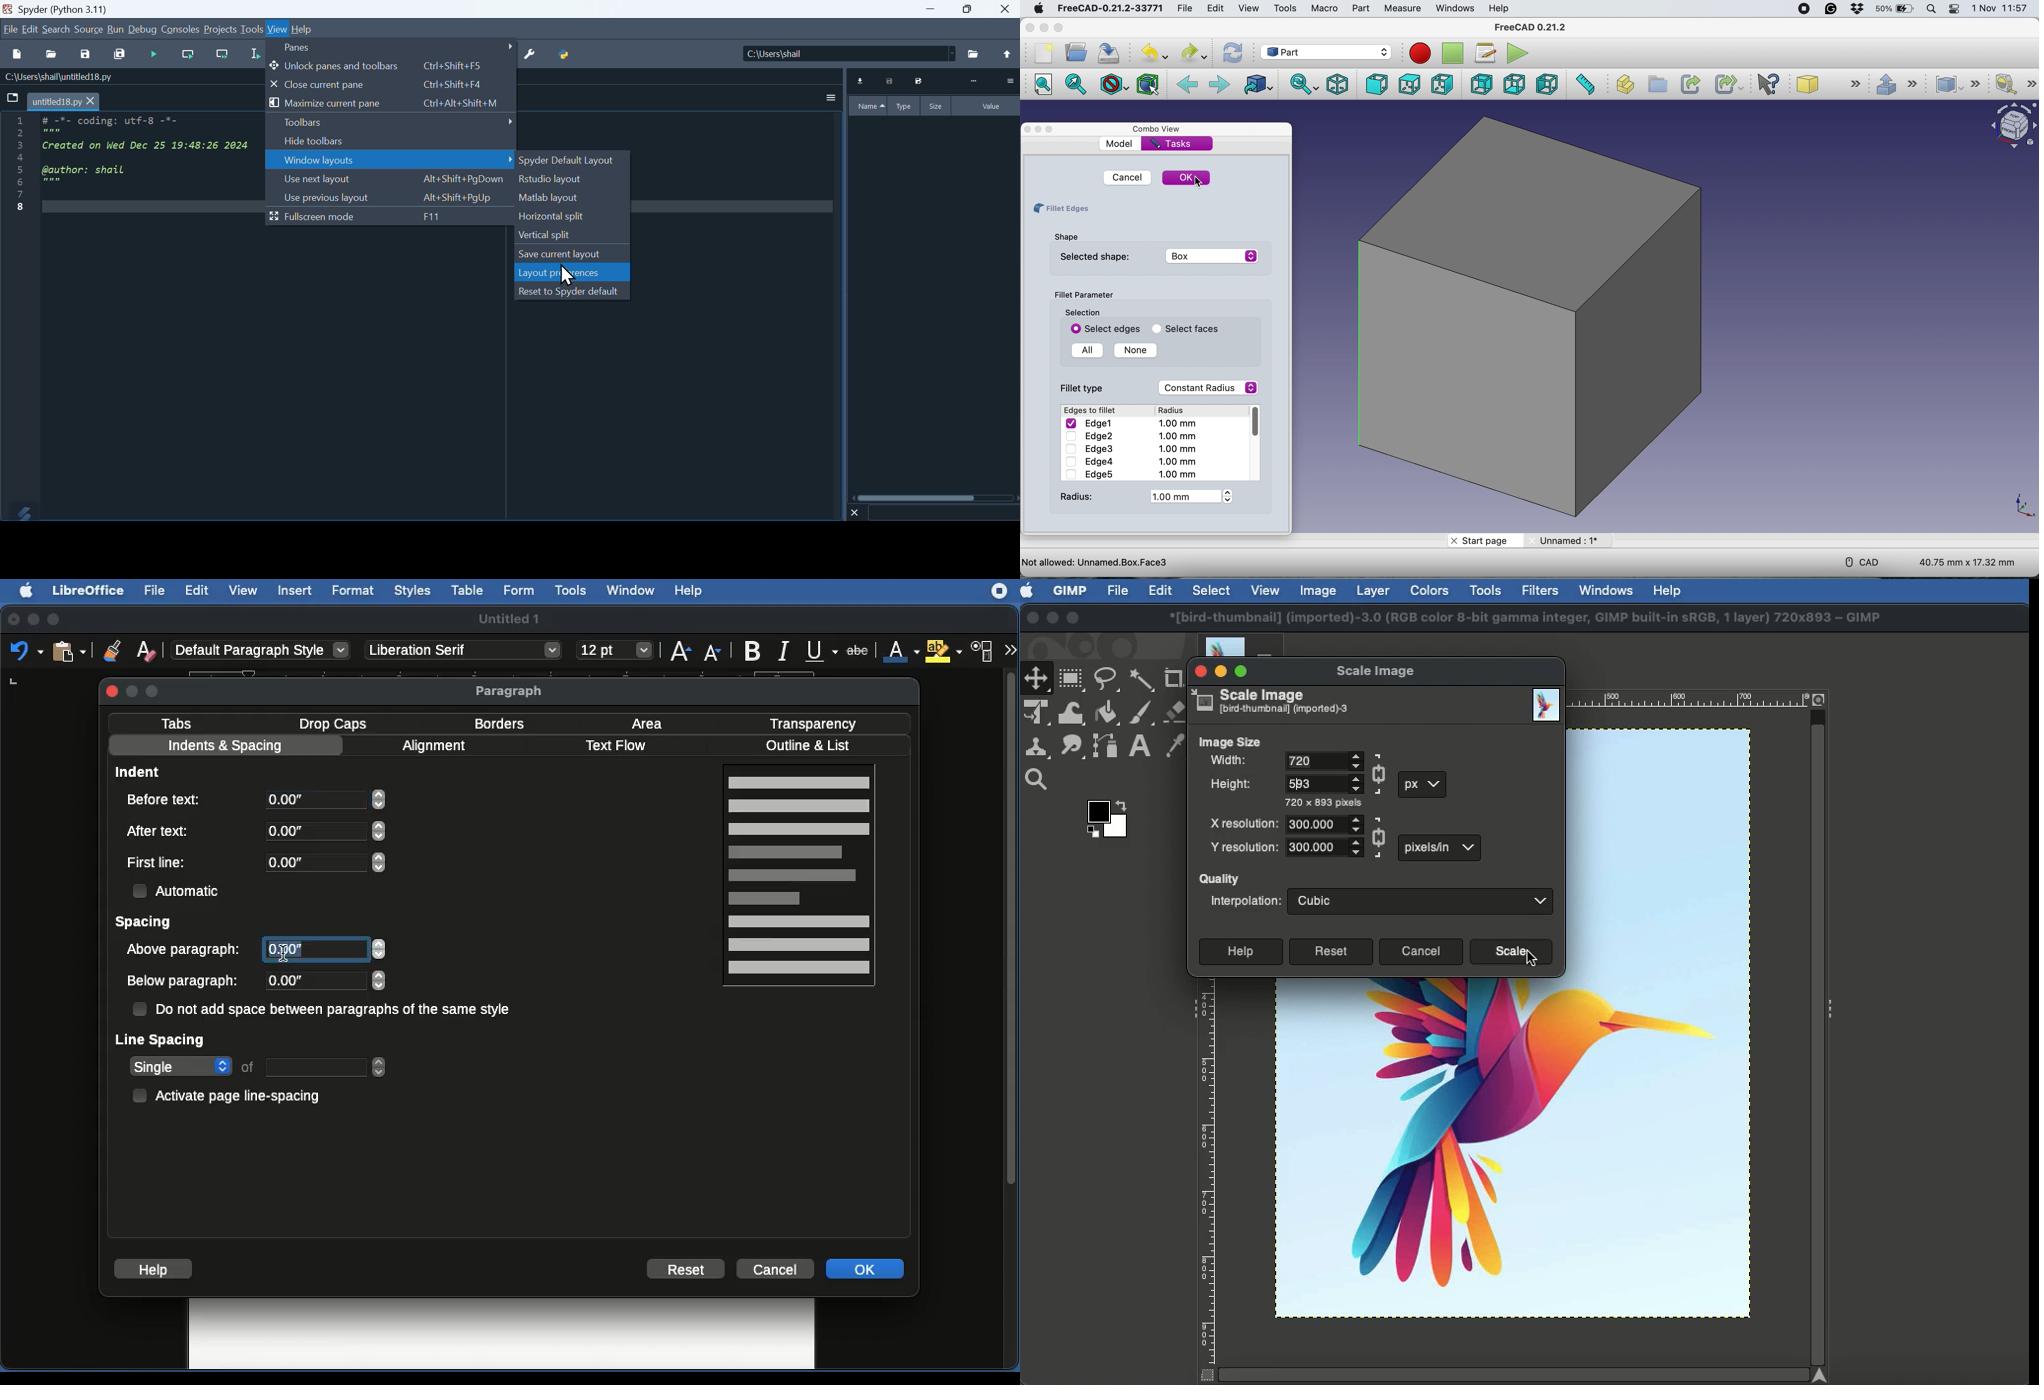 This screenshot has width=2044, height=1400. What do you see at coordinates (53, 55) in the screenshot?
I see `Open` at bounding box center [53, 55].